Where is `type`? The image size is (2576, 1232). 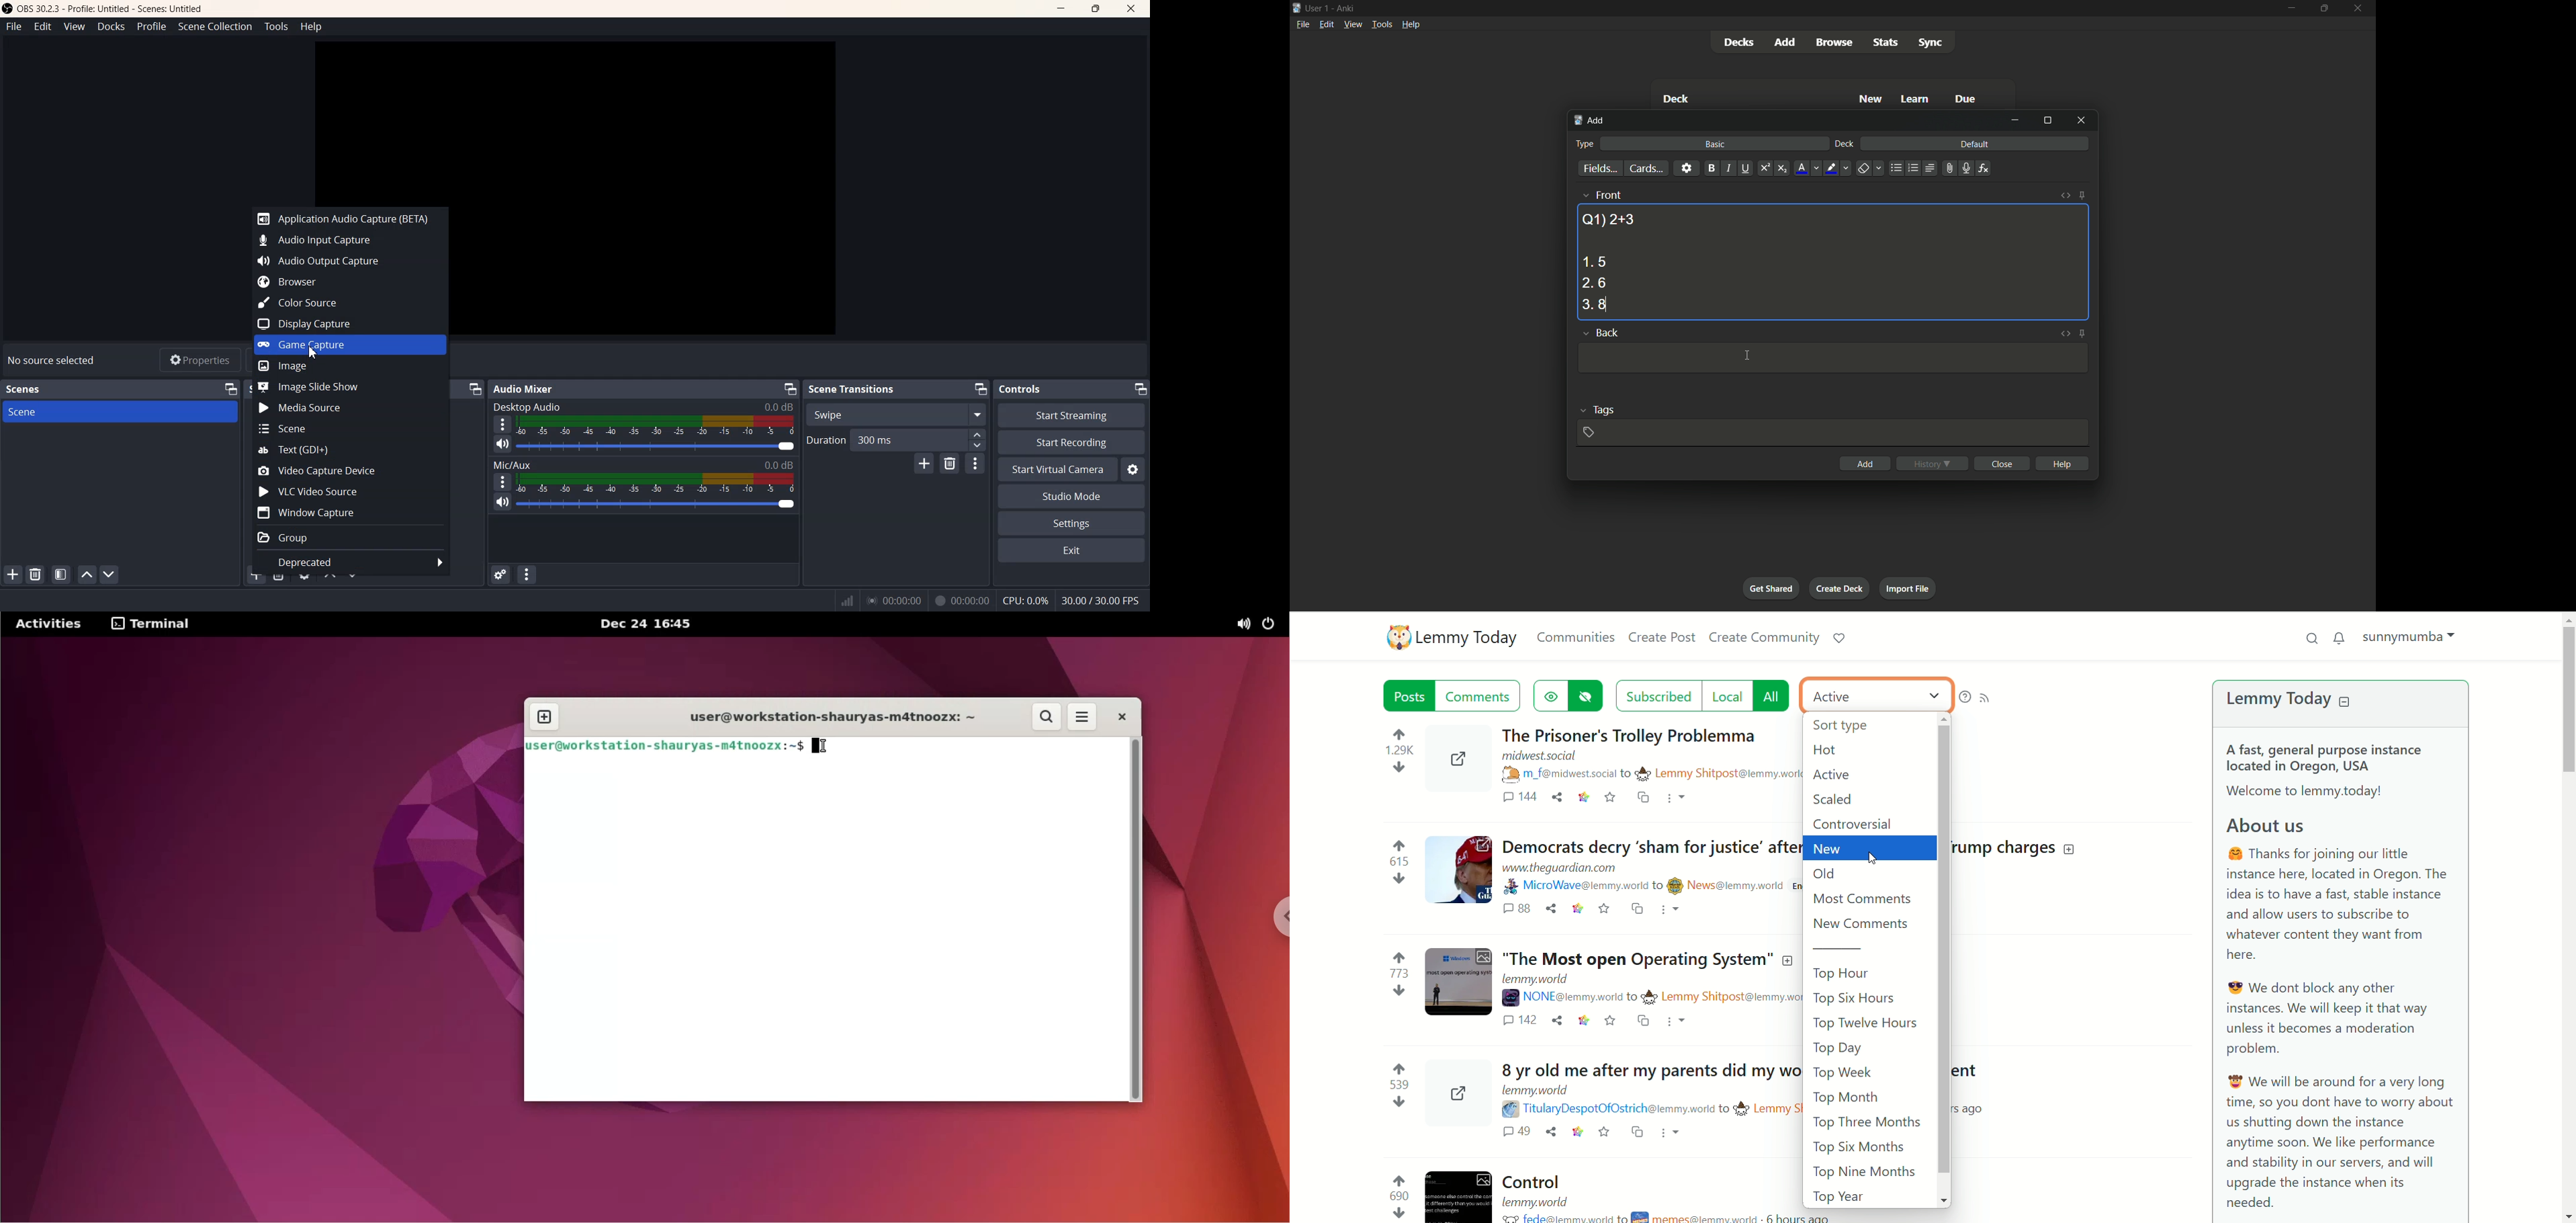
type is located at coordinates (1583, 144).